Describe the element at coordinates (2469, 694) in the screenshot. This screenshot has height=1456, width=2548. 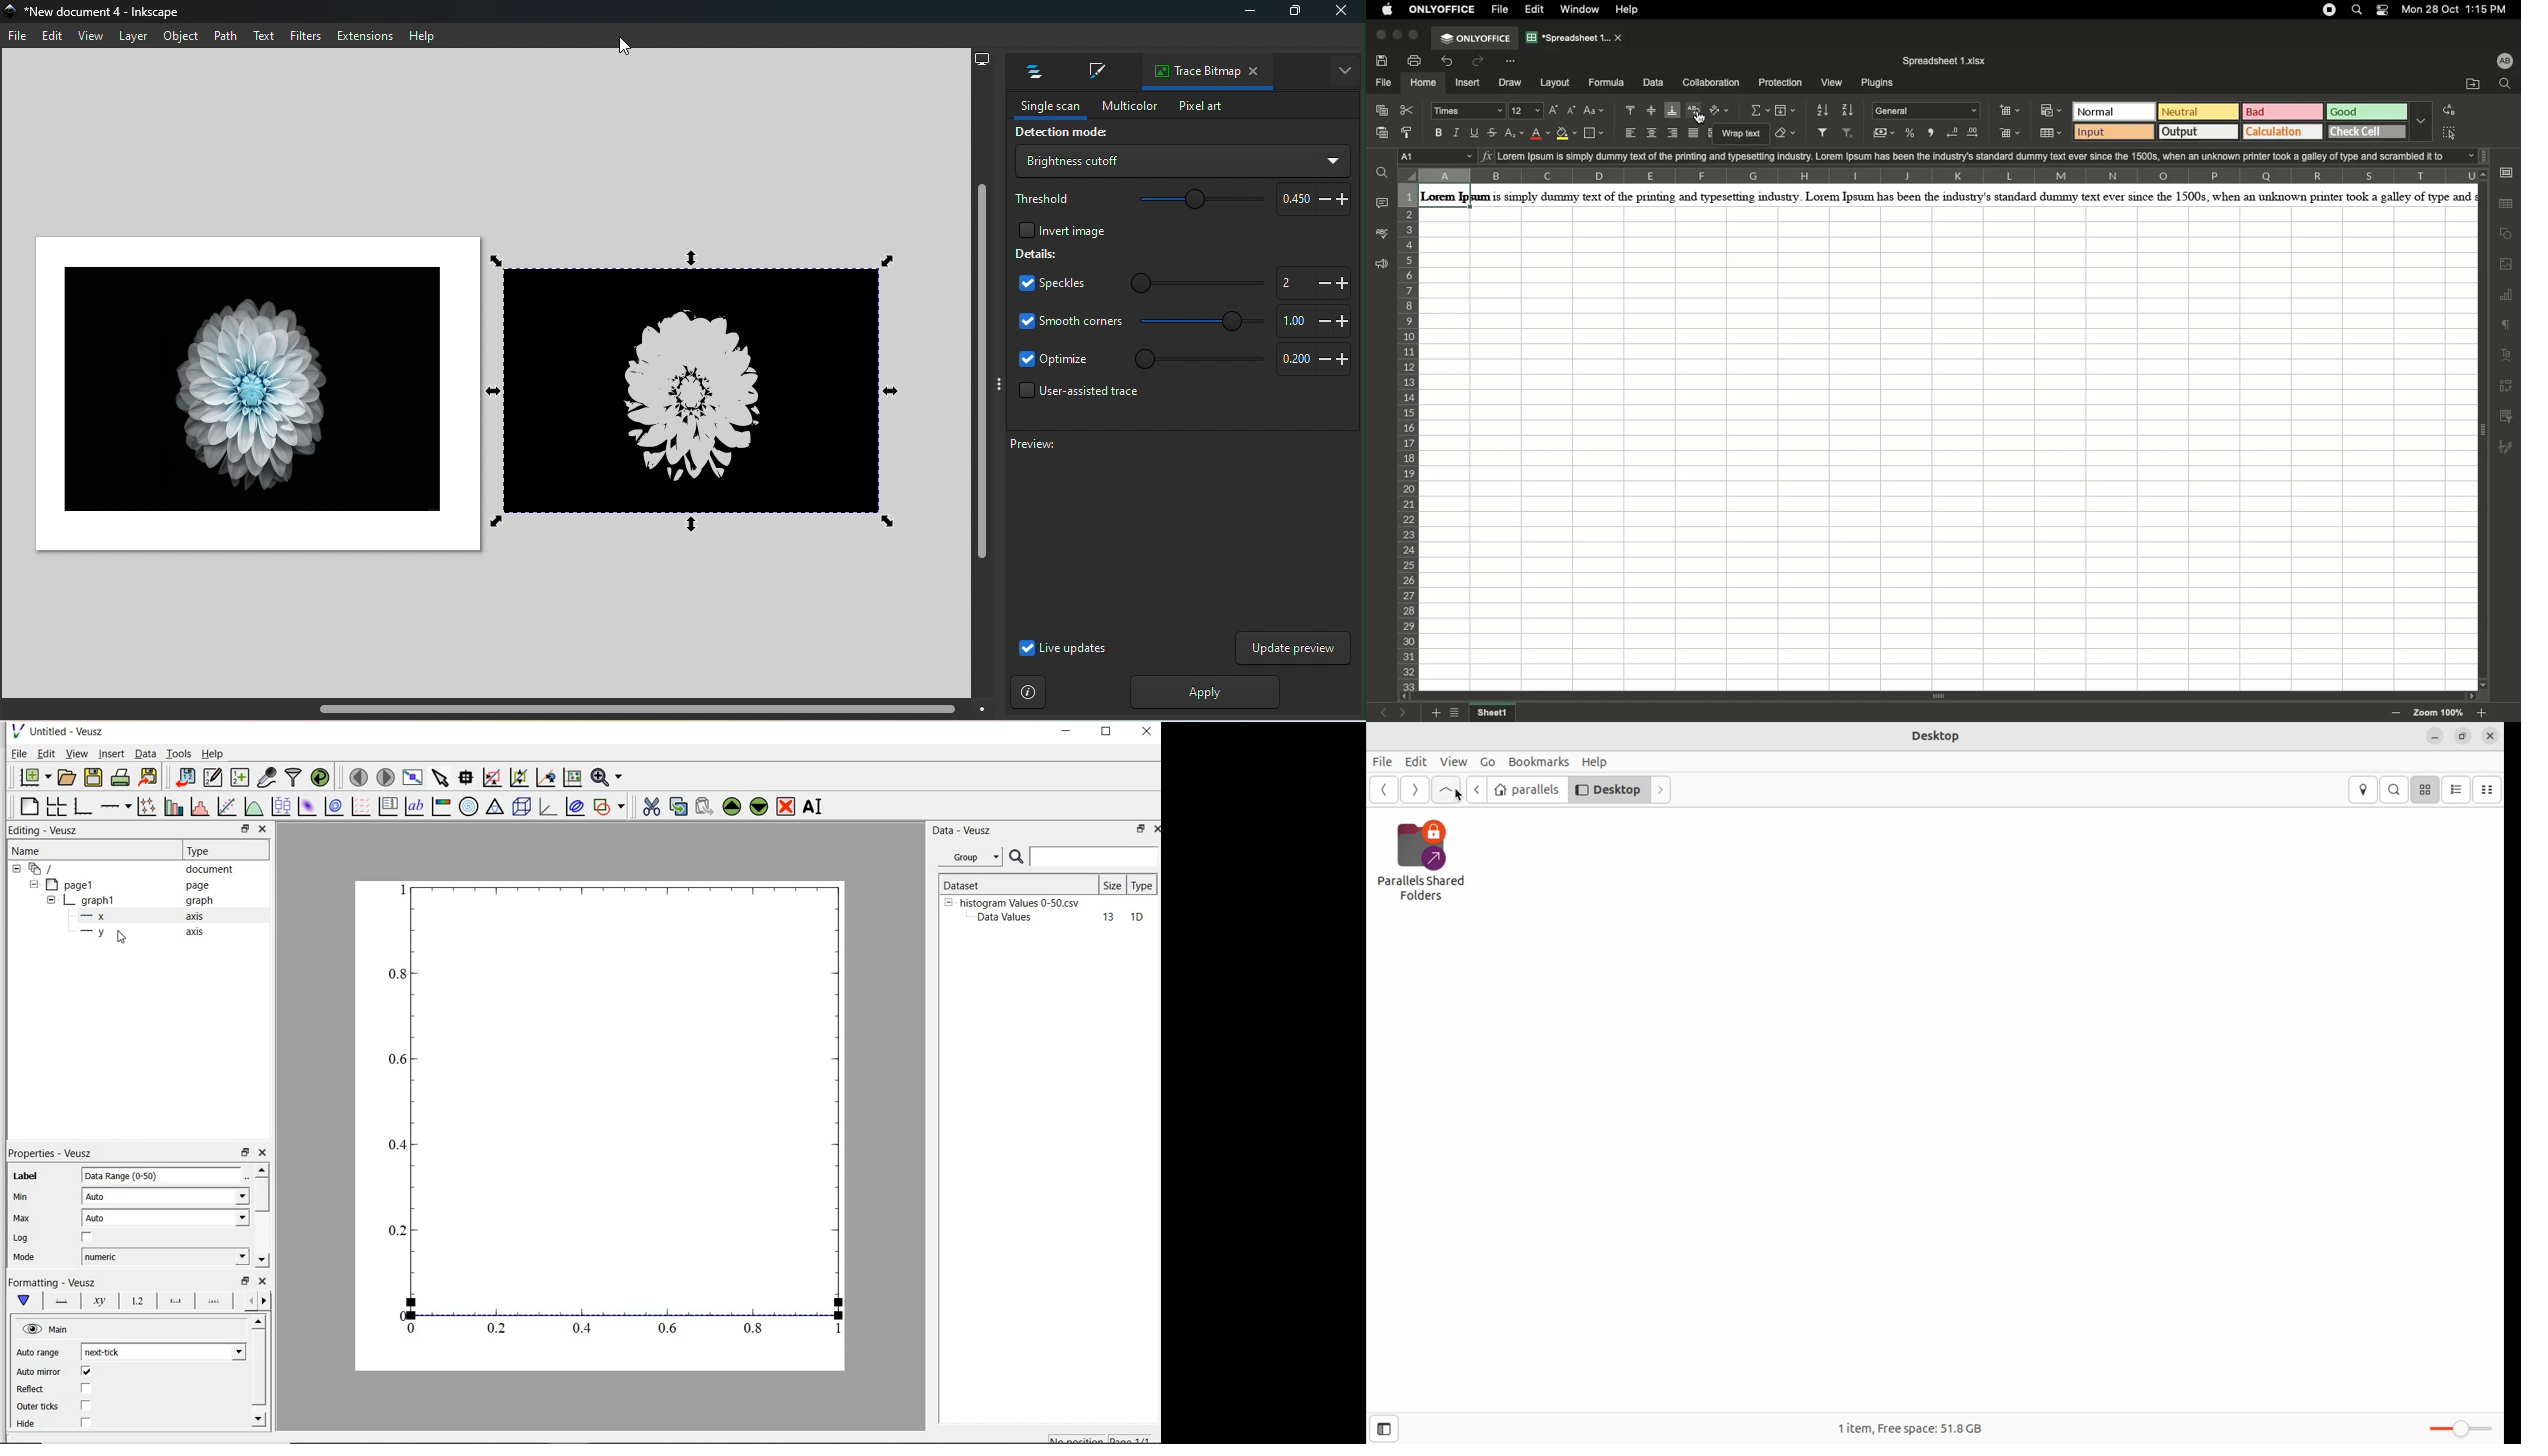
I see `move right` at that location.